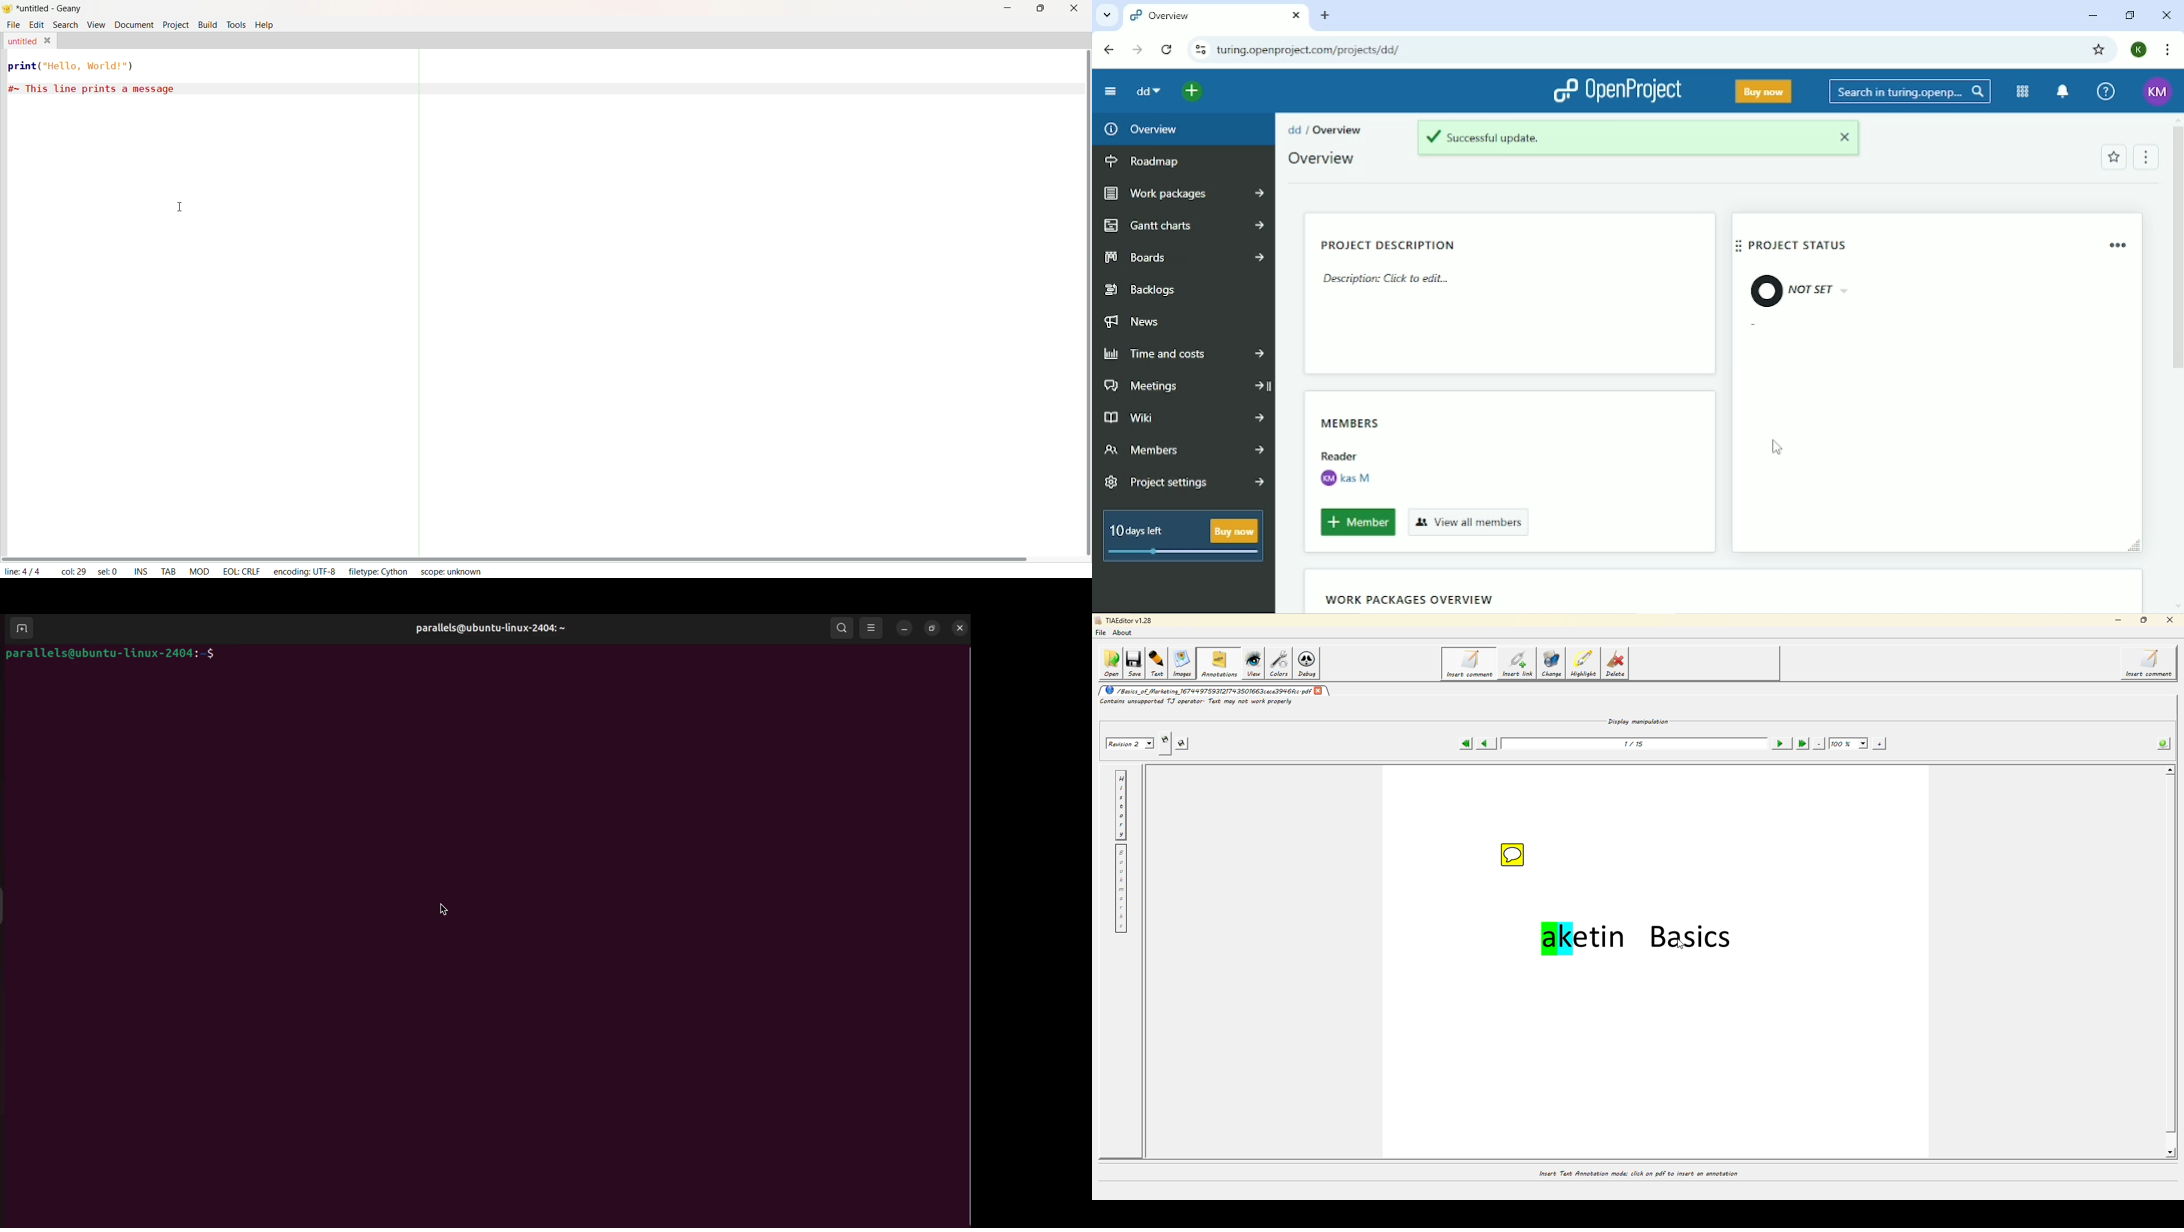  What do you see at coordinates (72, 570) in the screenshot?
I see `col: 29` at bounding box center [72, 570].